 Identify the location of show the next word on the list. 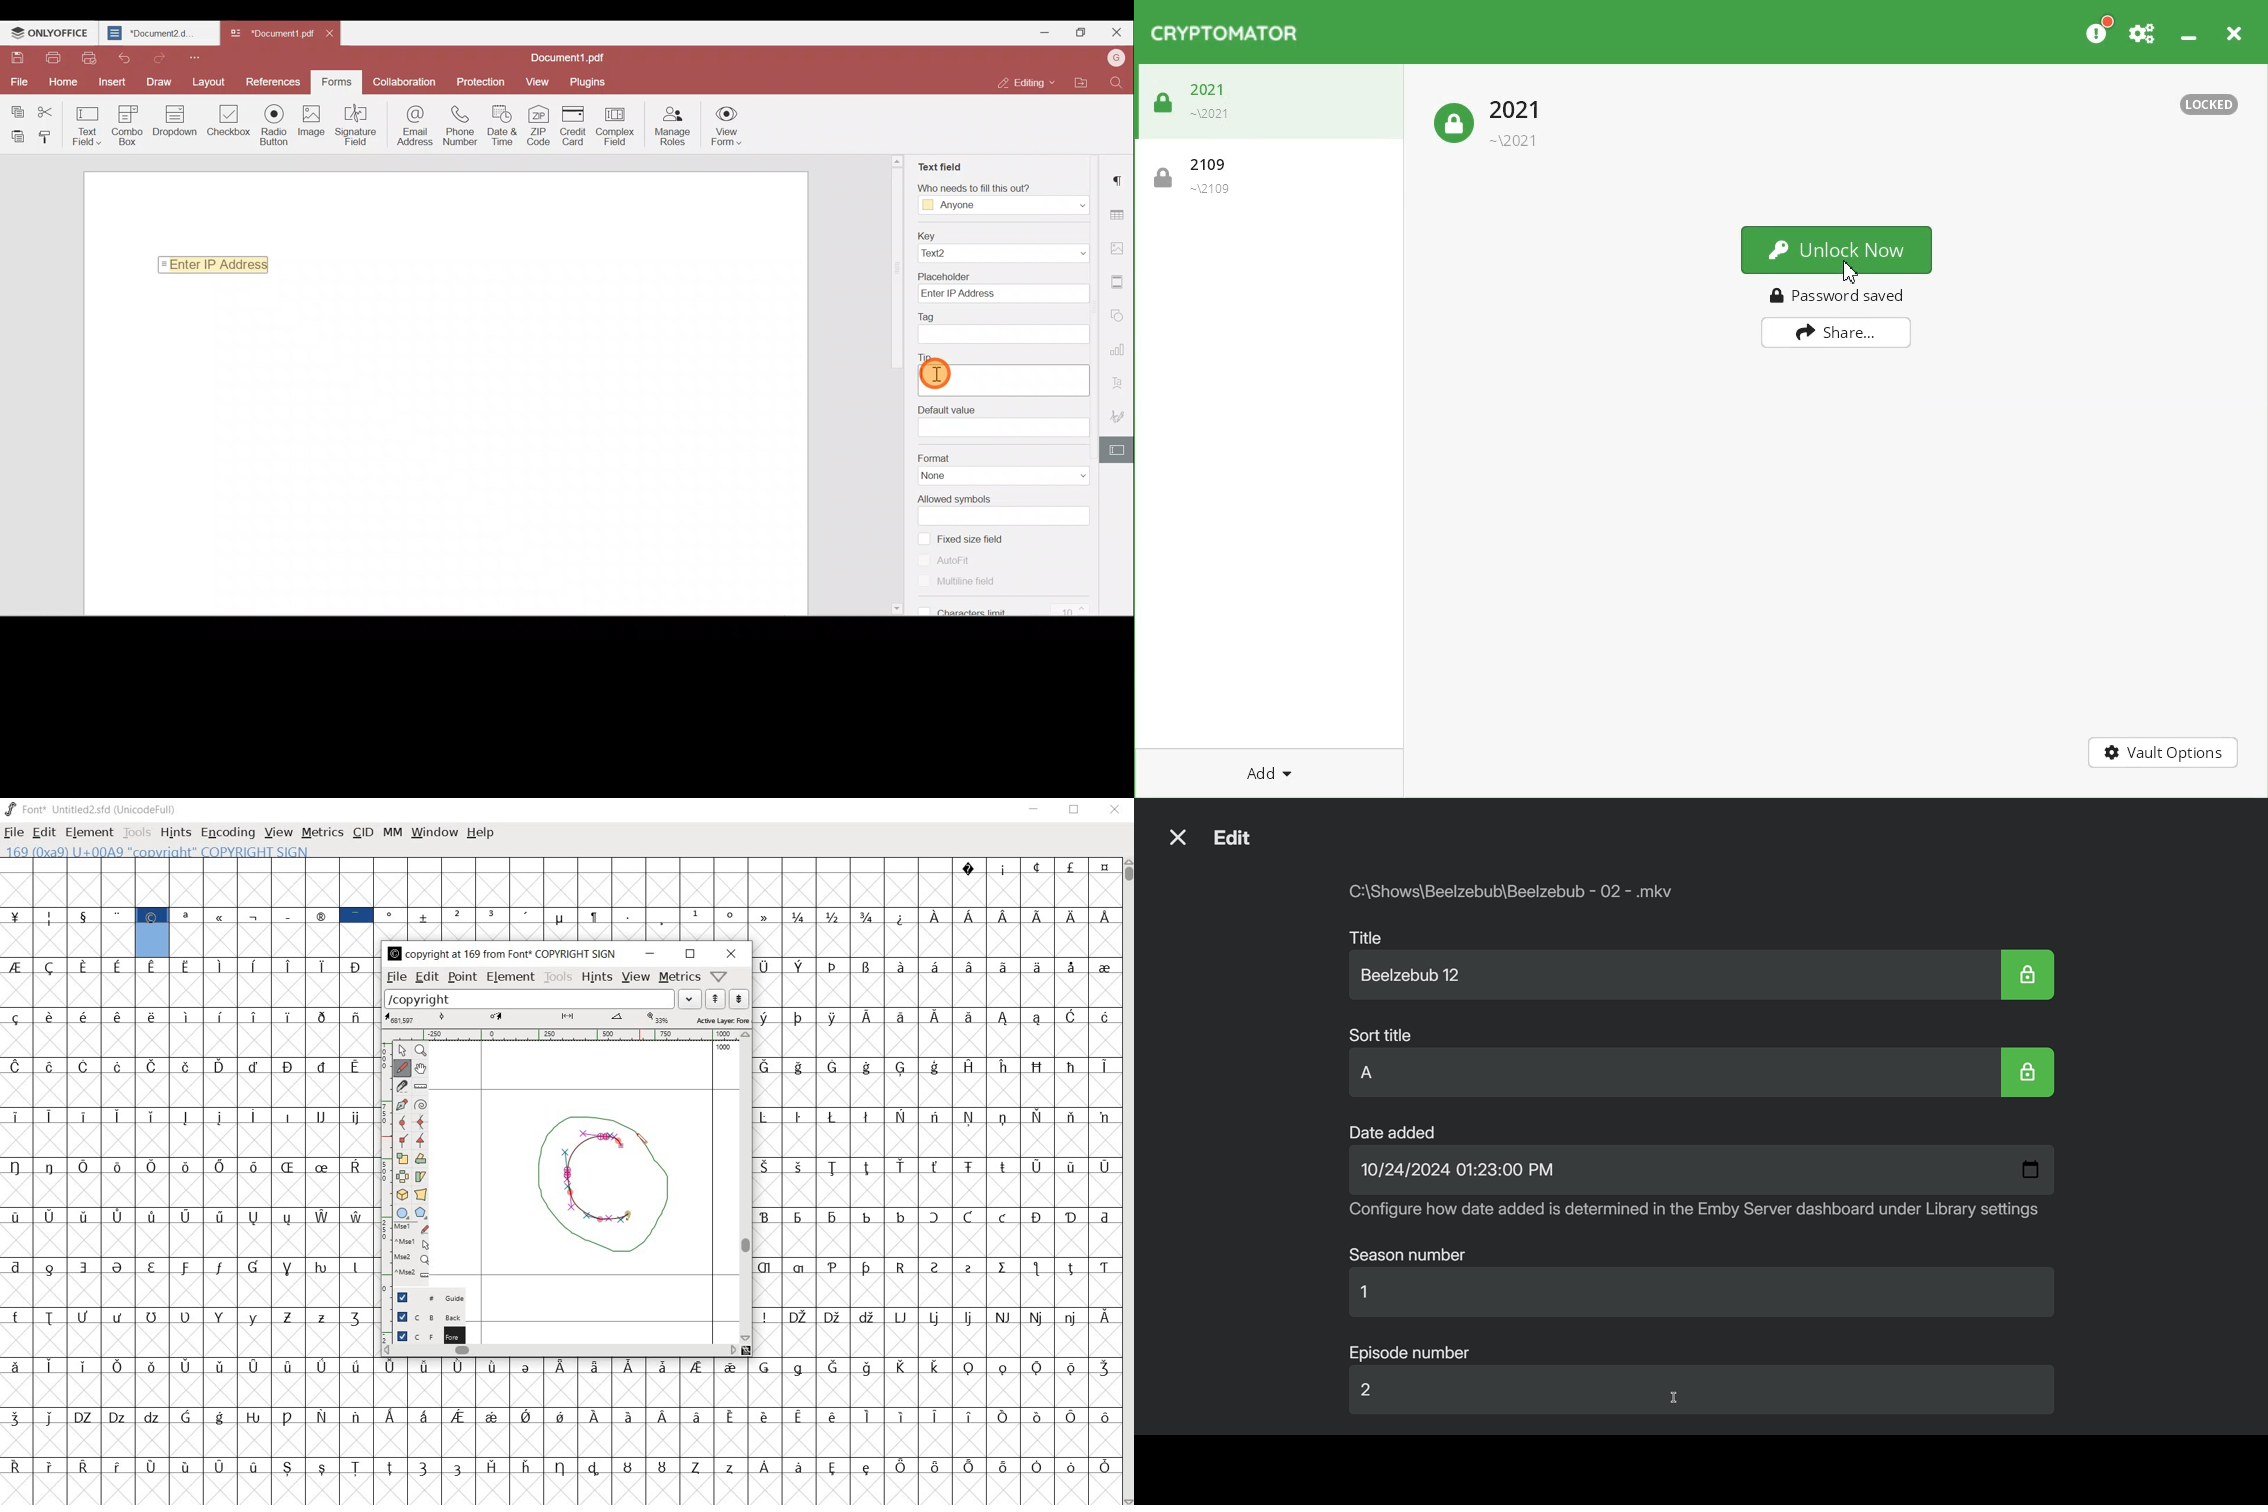
(714, 999).